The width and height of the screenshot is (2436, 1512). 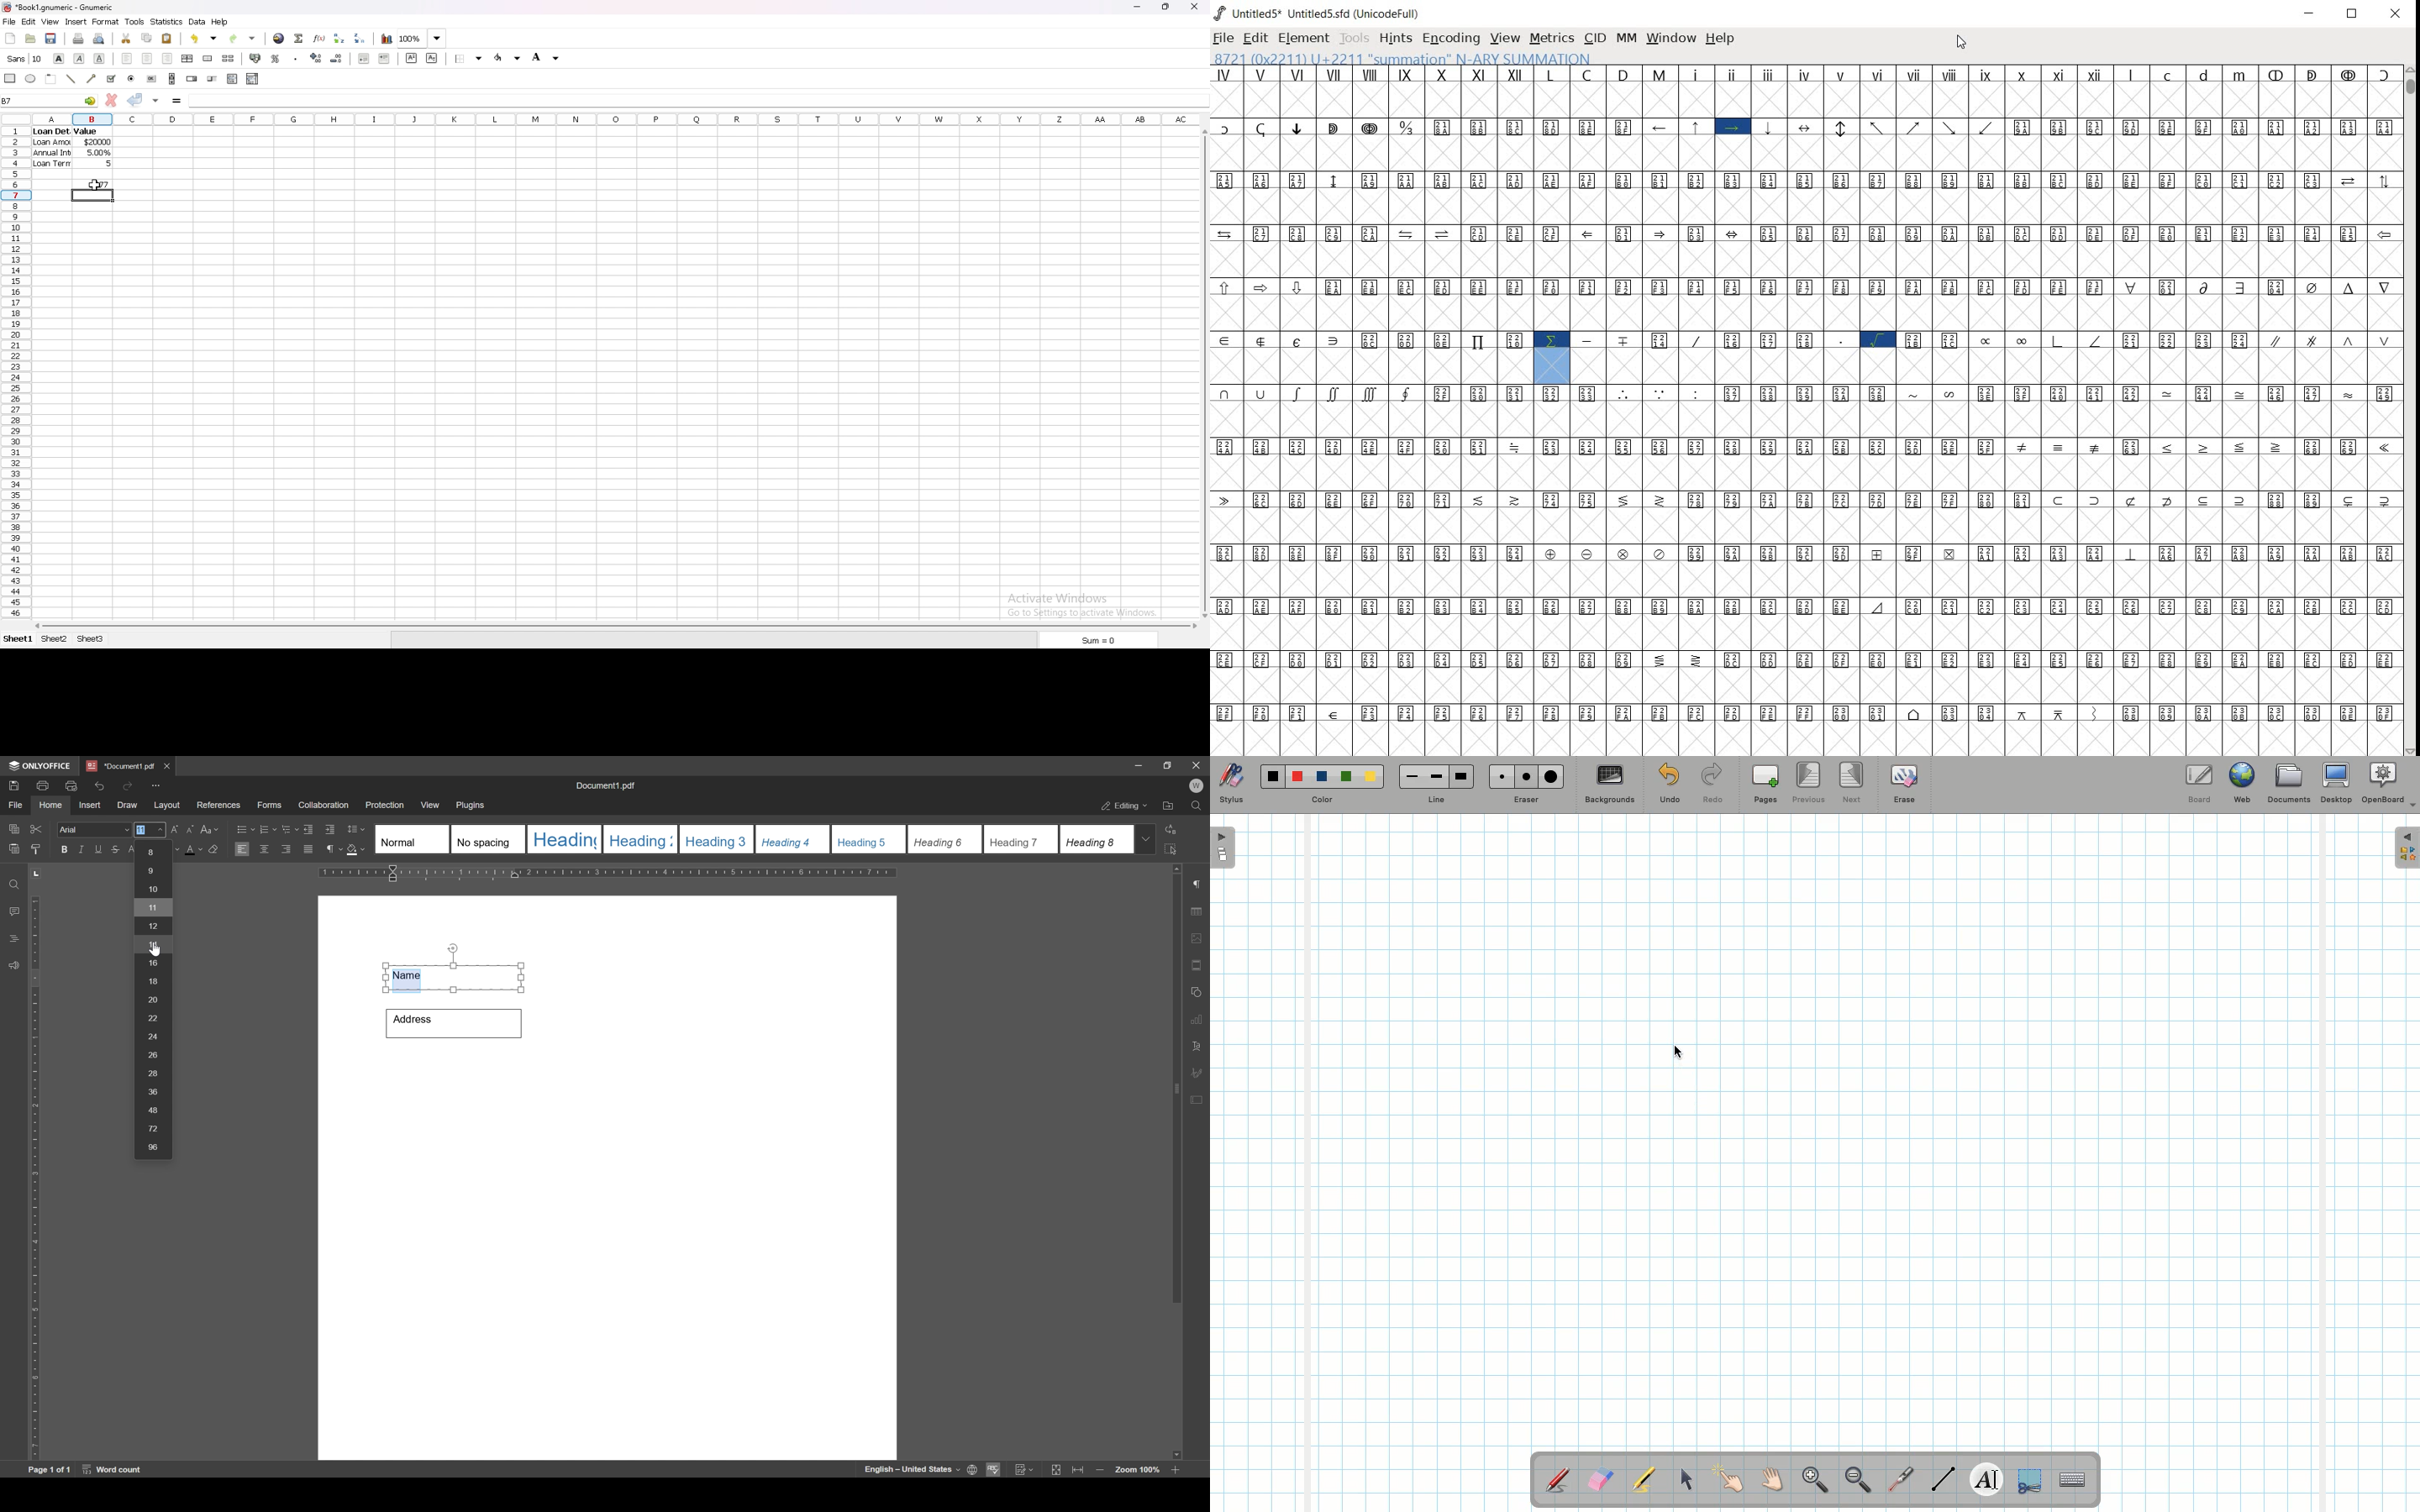 I want to click on ELEMENT, so click(x=1304, y=38).